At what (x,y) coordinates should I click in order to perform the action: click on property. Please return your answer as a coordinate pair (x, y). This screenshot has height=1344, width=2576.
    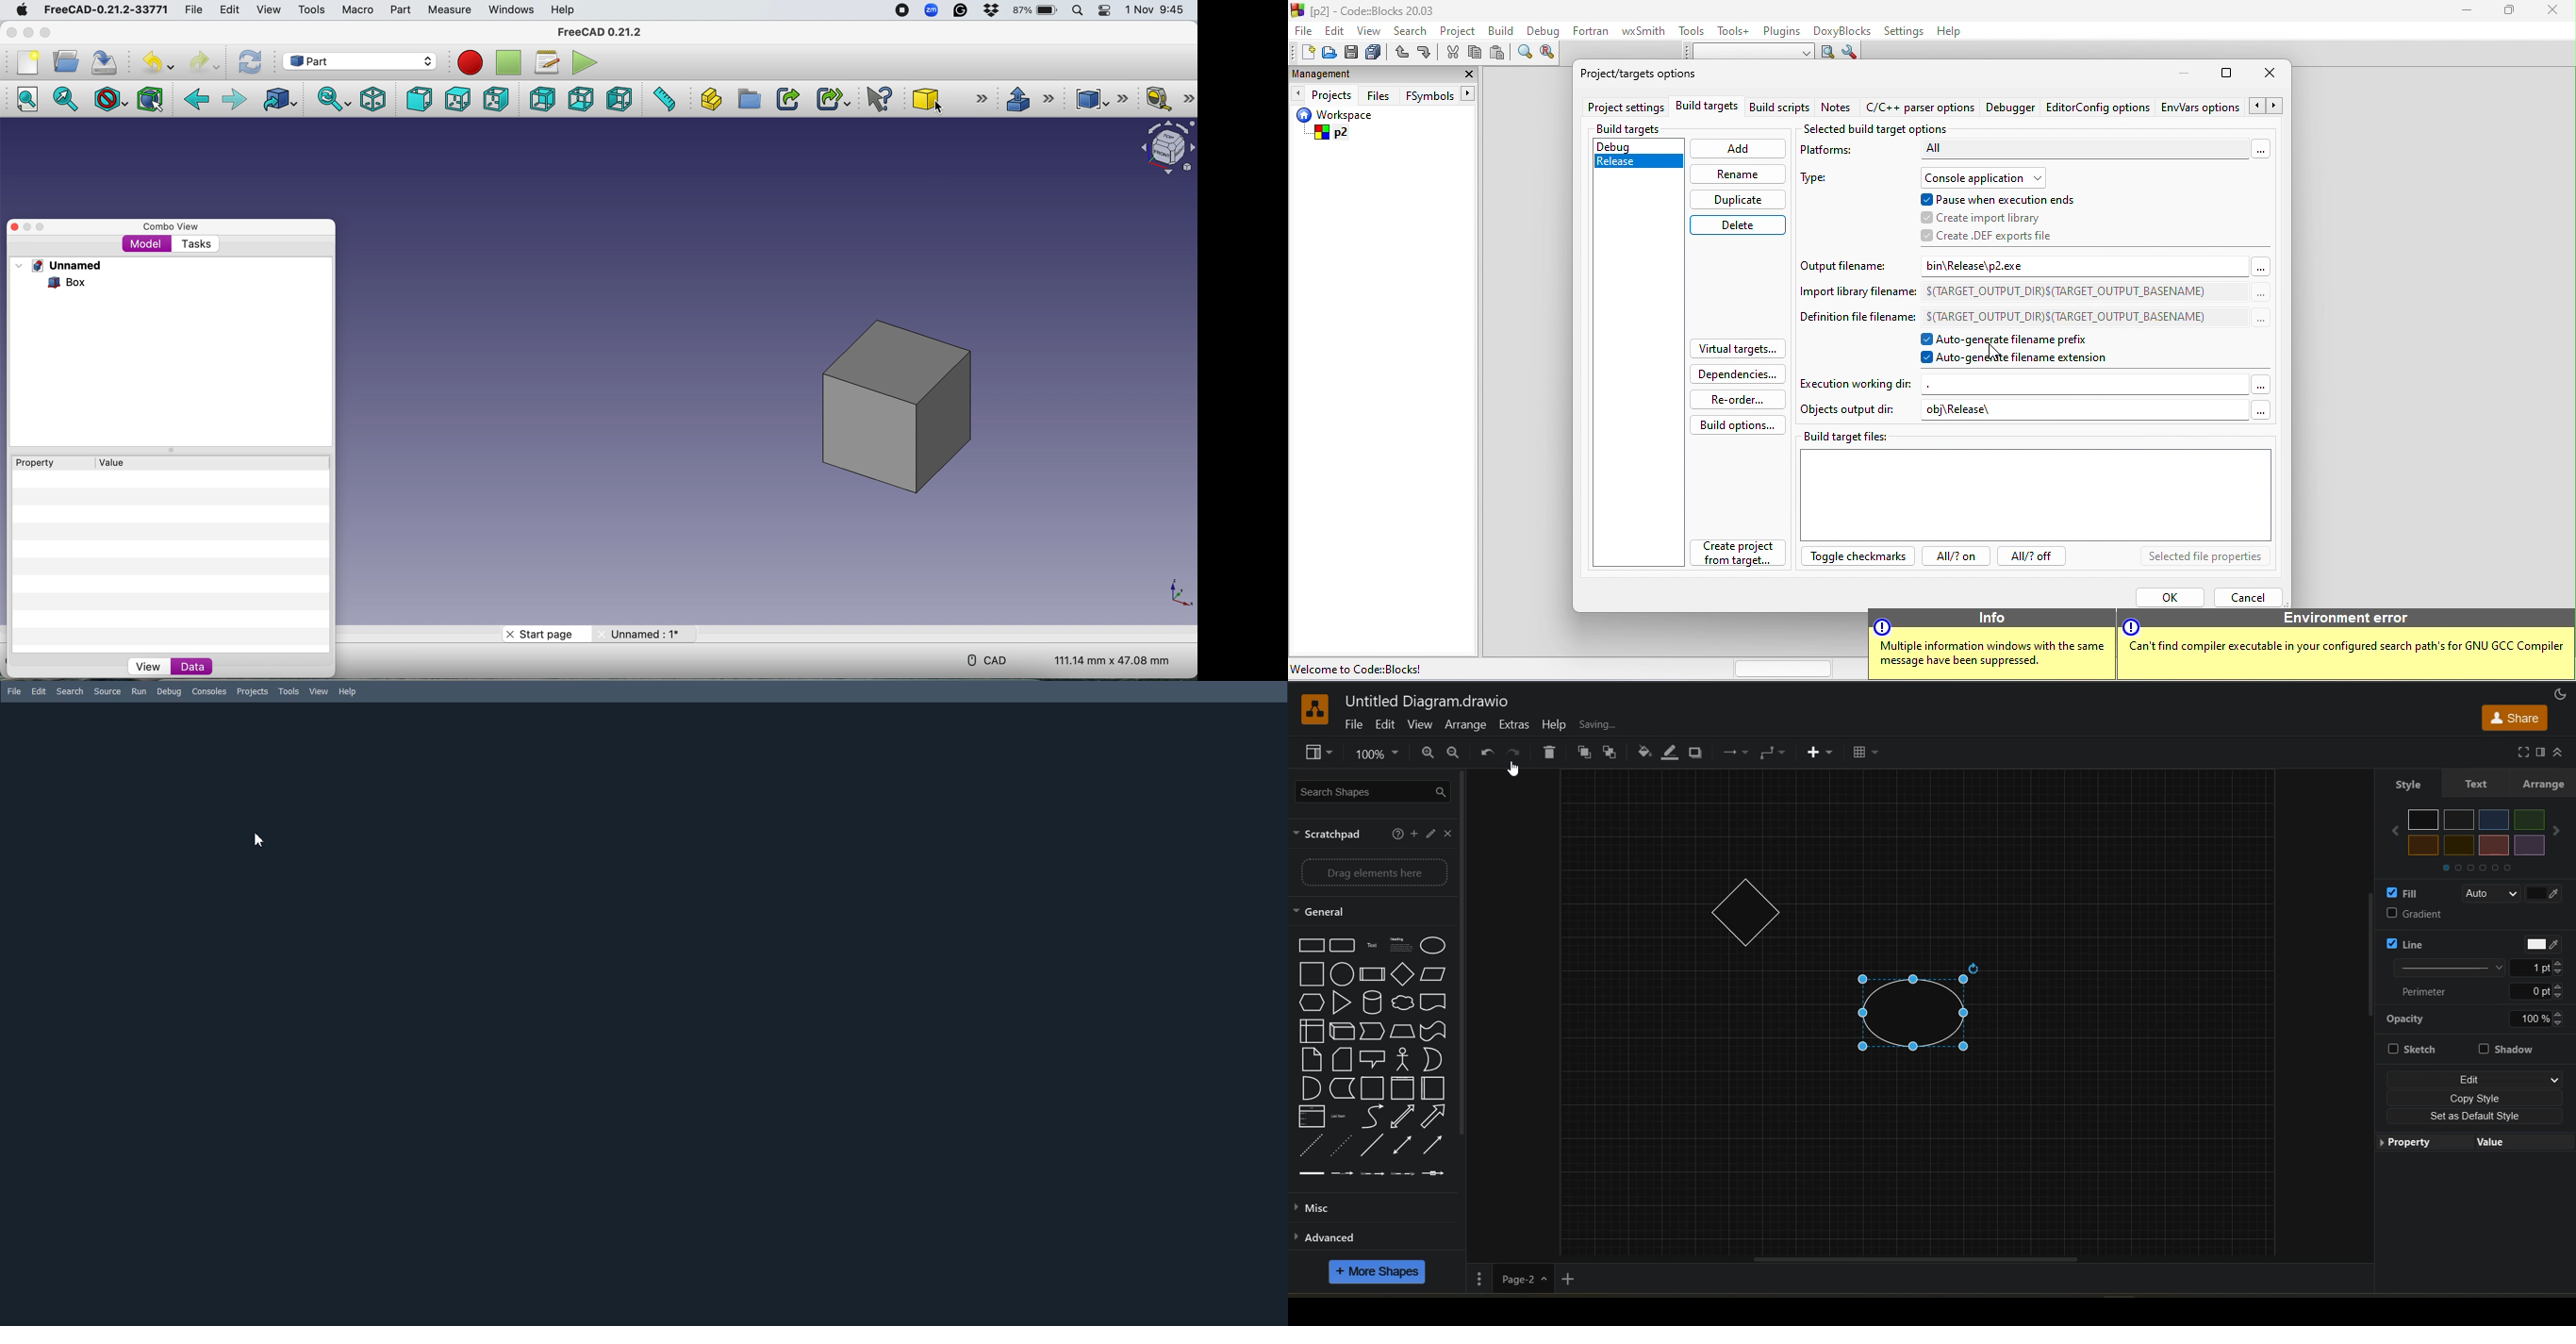
    Looking at the image, I should click on (2415, 1144).